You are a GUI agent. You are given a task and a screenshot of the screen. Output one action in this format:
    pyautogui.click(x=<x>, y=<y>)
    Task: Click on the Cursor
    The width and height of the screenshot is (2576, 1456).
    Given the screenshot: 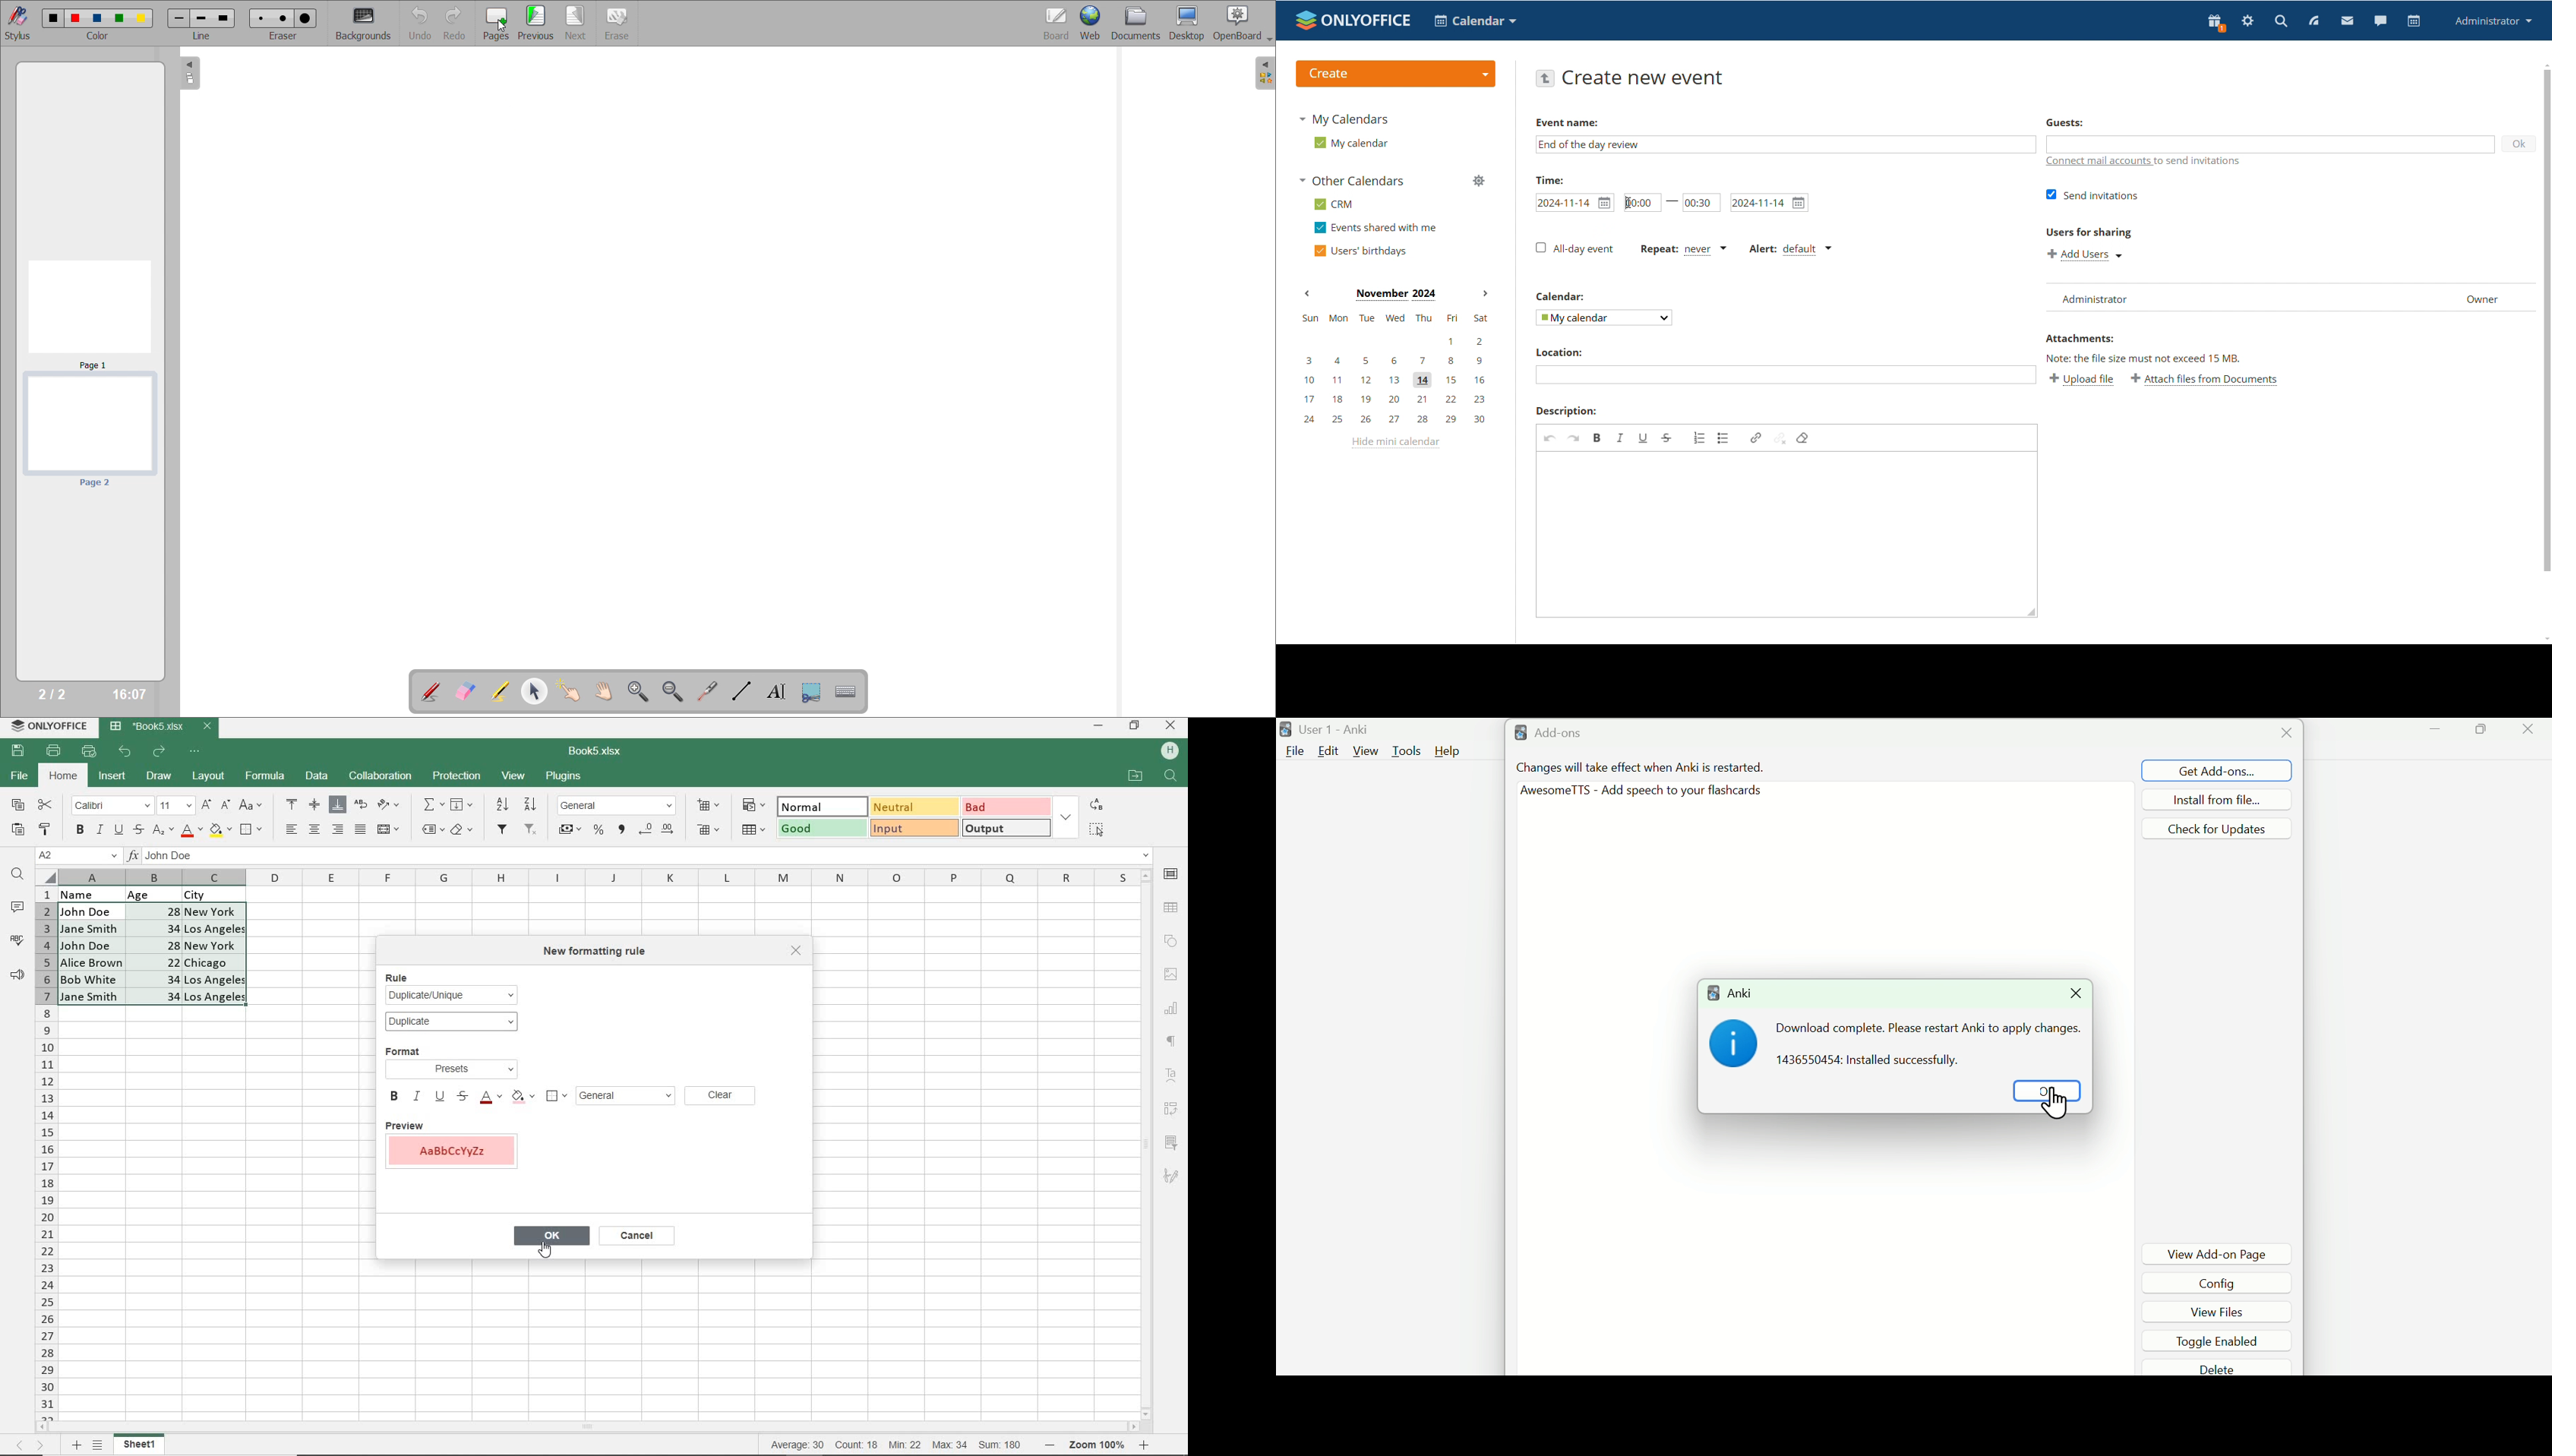 What is the action you would take?
    pyautogui.click(x=2054, y=1106)
    